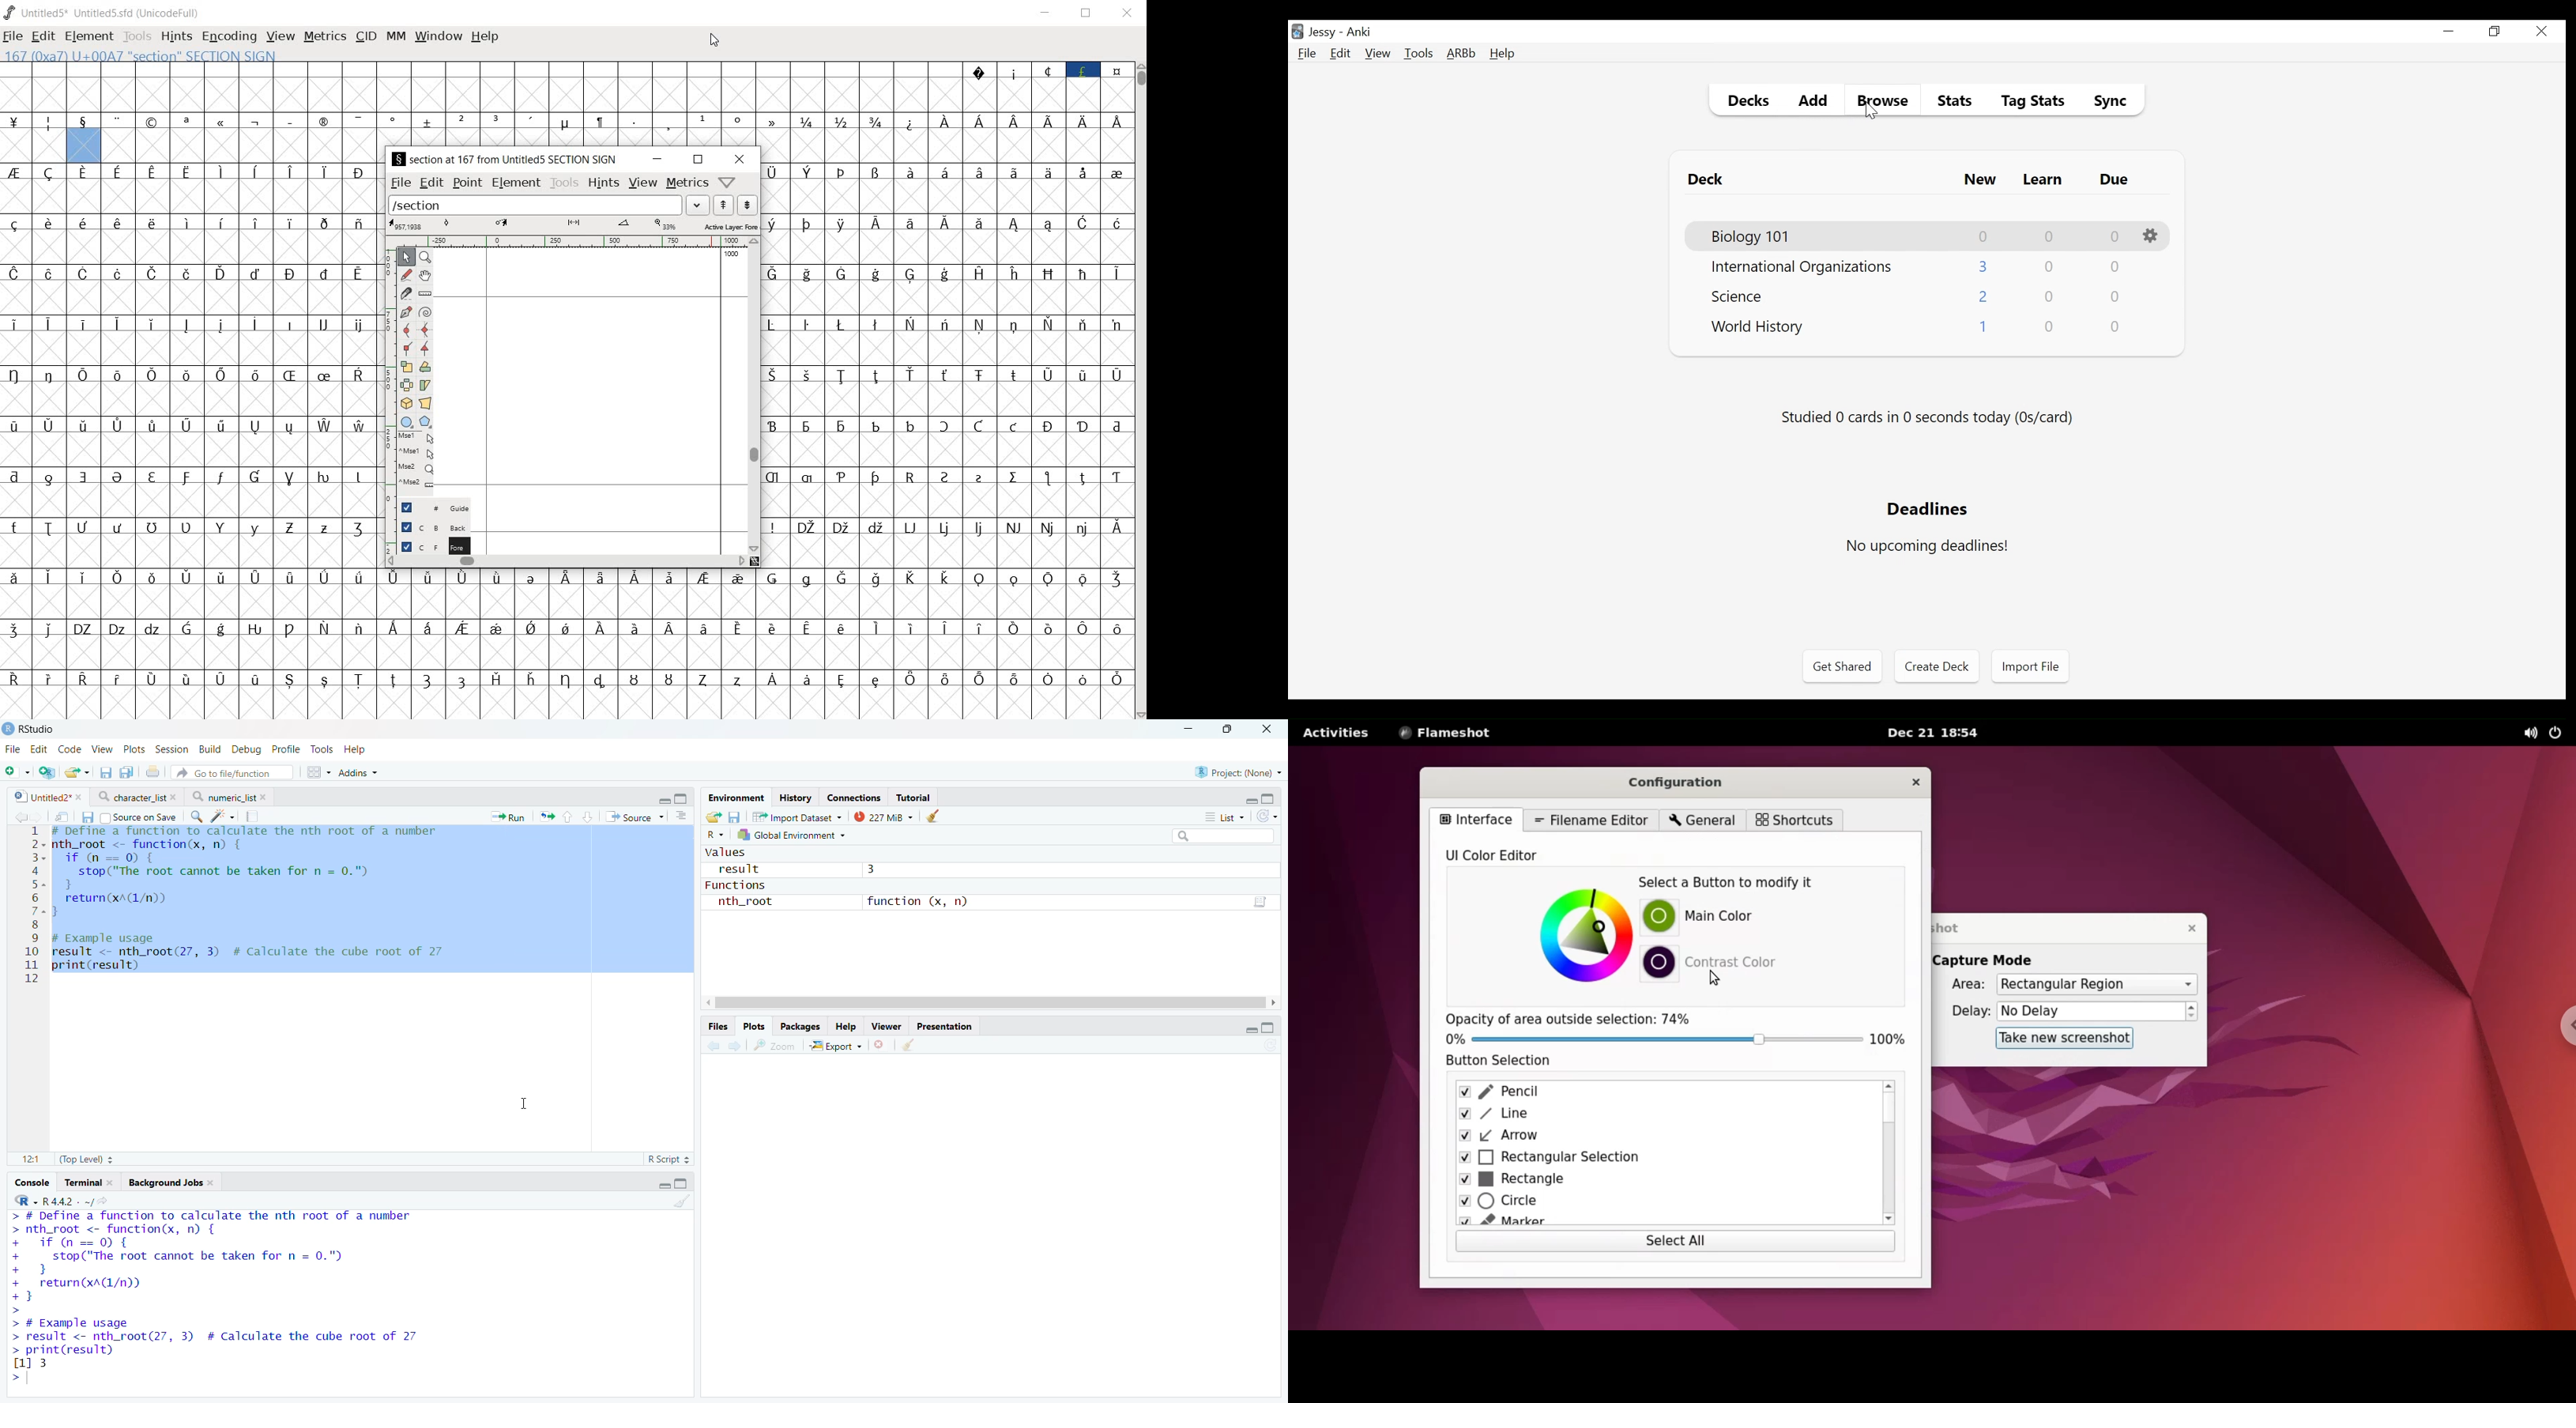 This screenshot has height=1428, width=2576. What do you see at coordinates (19, 817) in the screenshot?
I see `Go to previous source location` at bounding box center [19, 817].